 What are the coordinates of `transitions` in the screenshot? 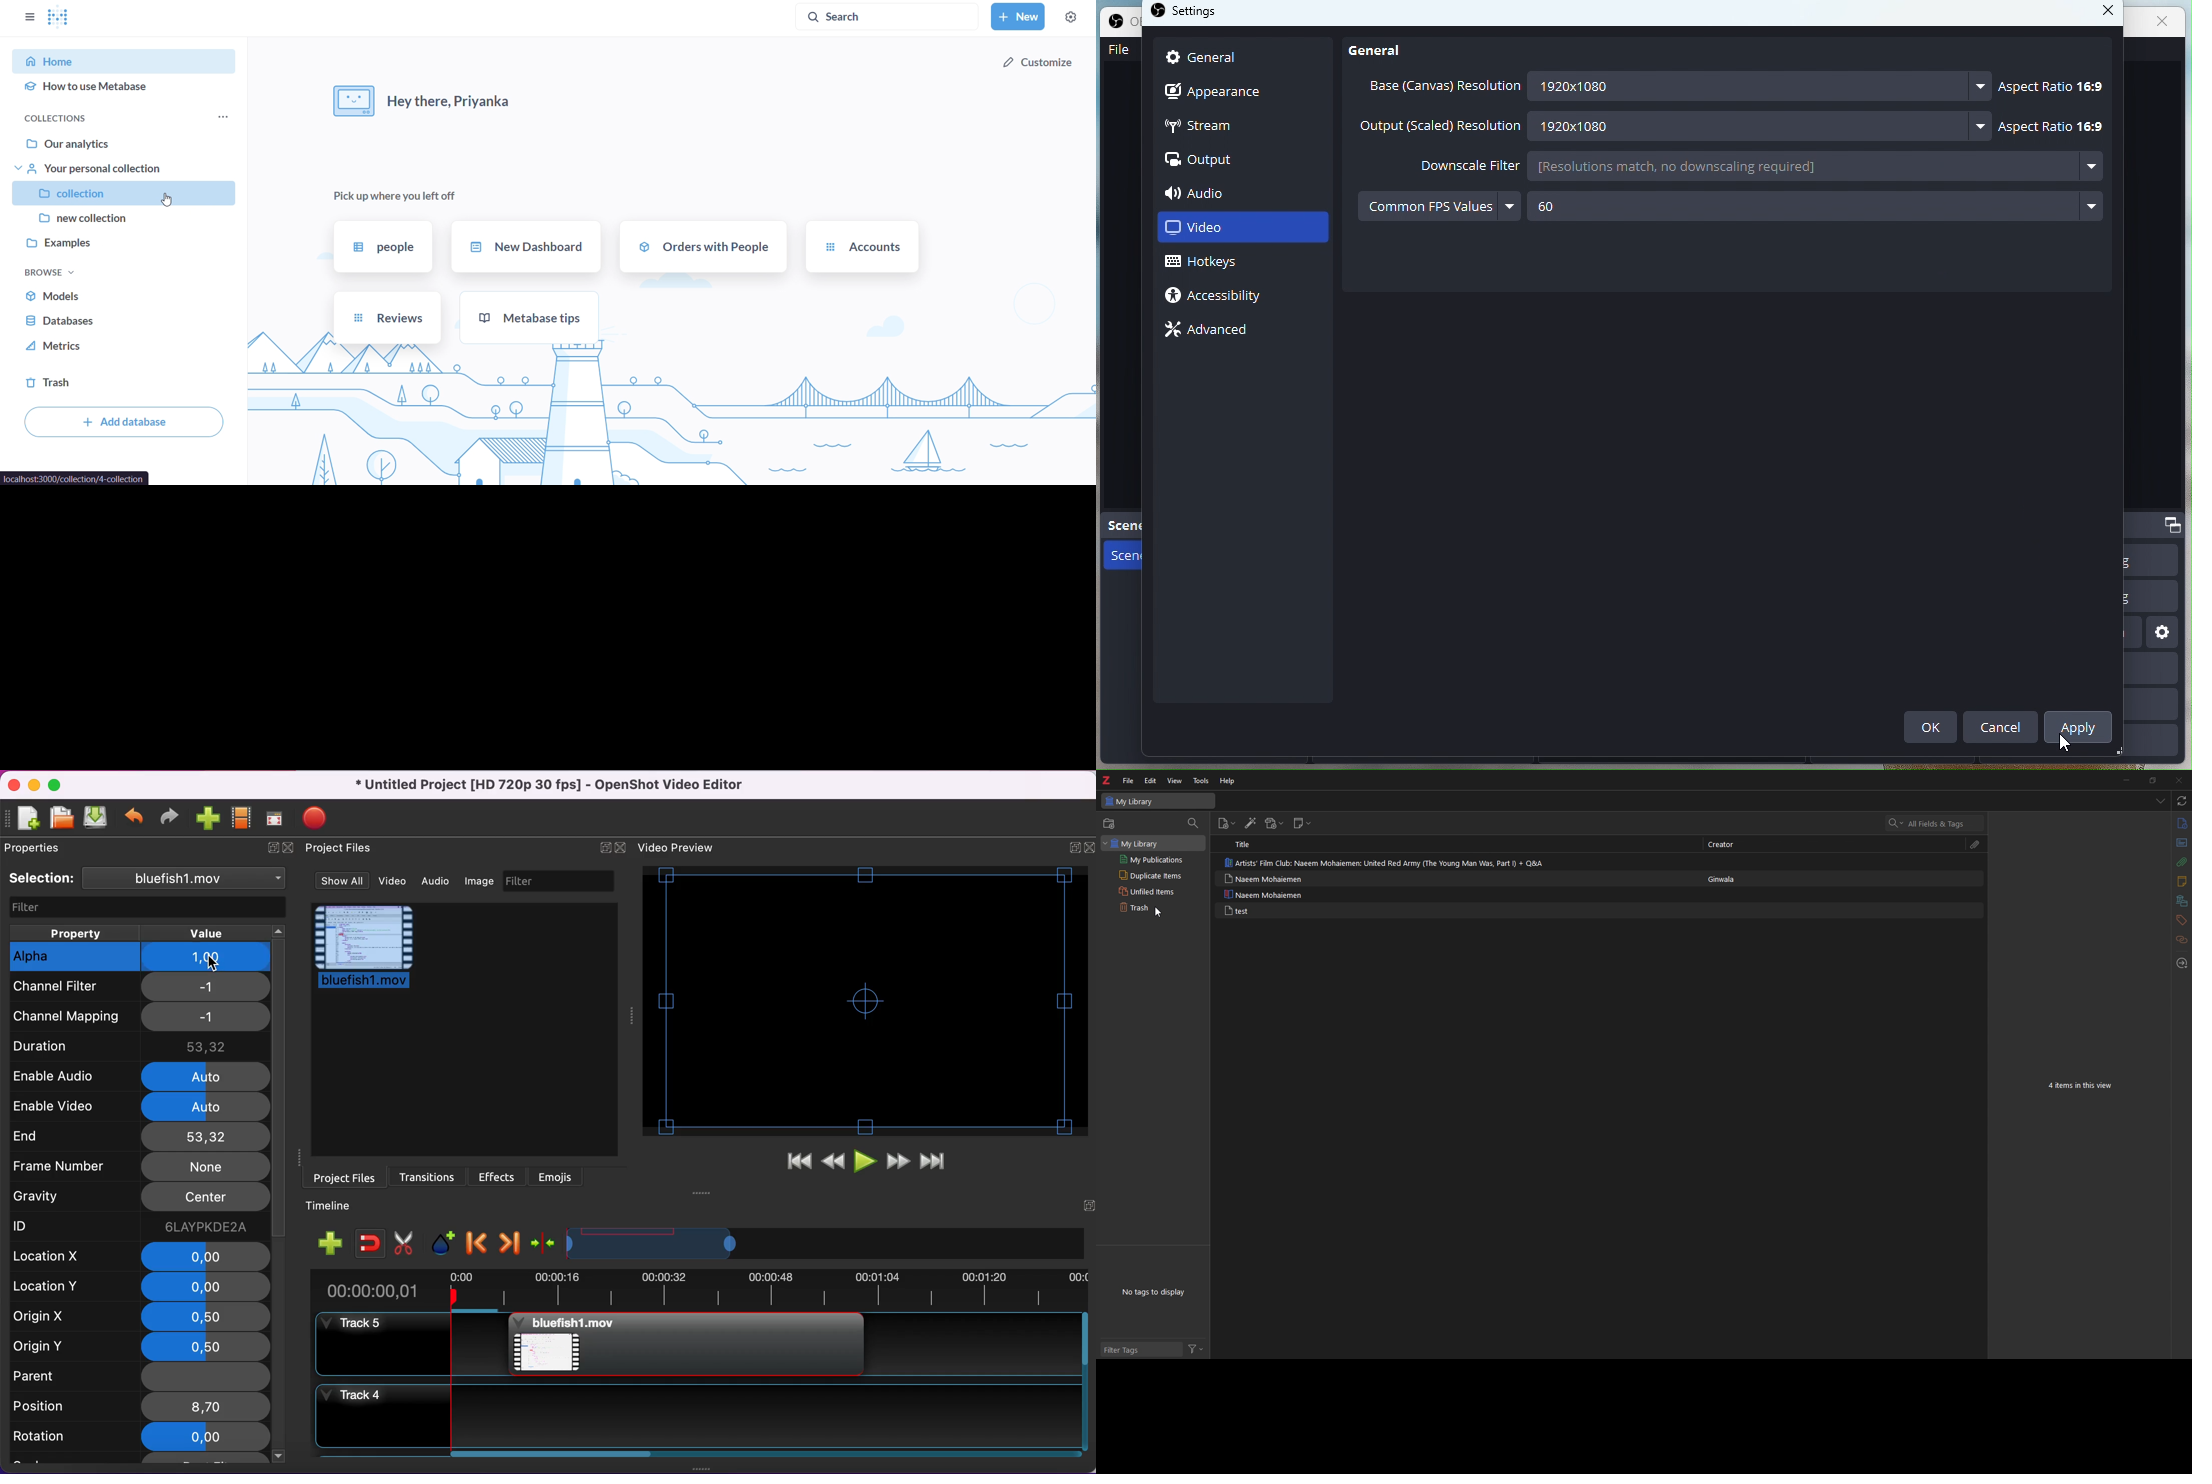 It's located at (427, 1177).